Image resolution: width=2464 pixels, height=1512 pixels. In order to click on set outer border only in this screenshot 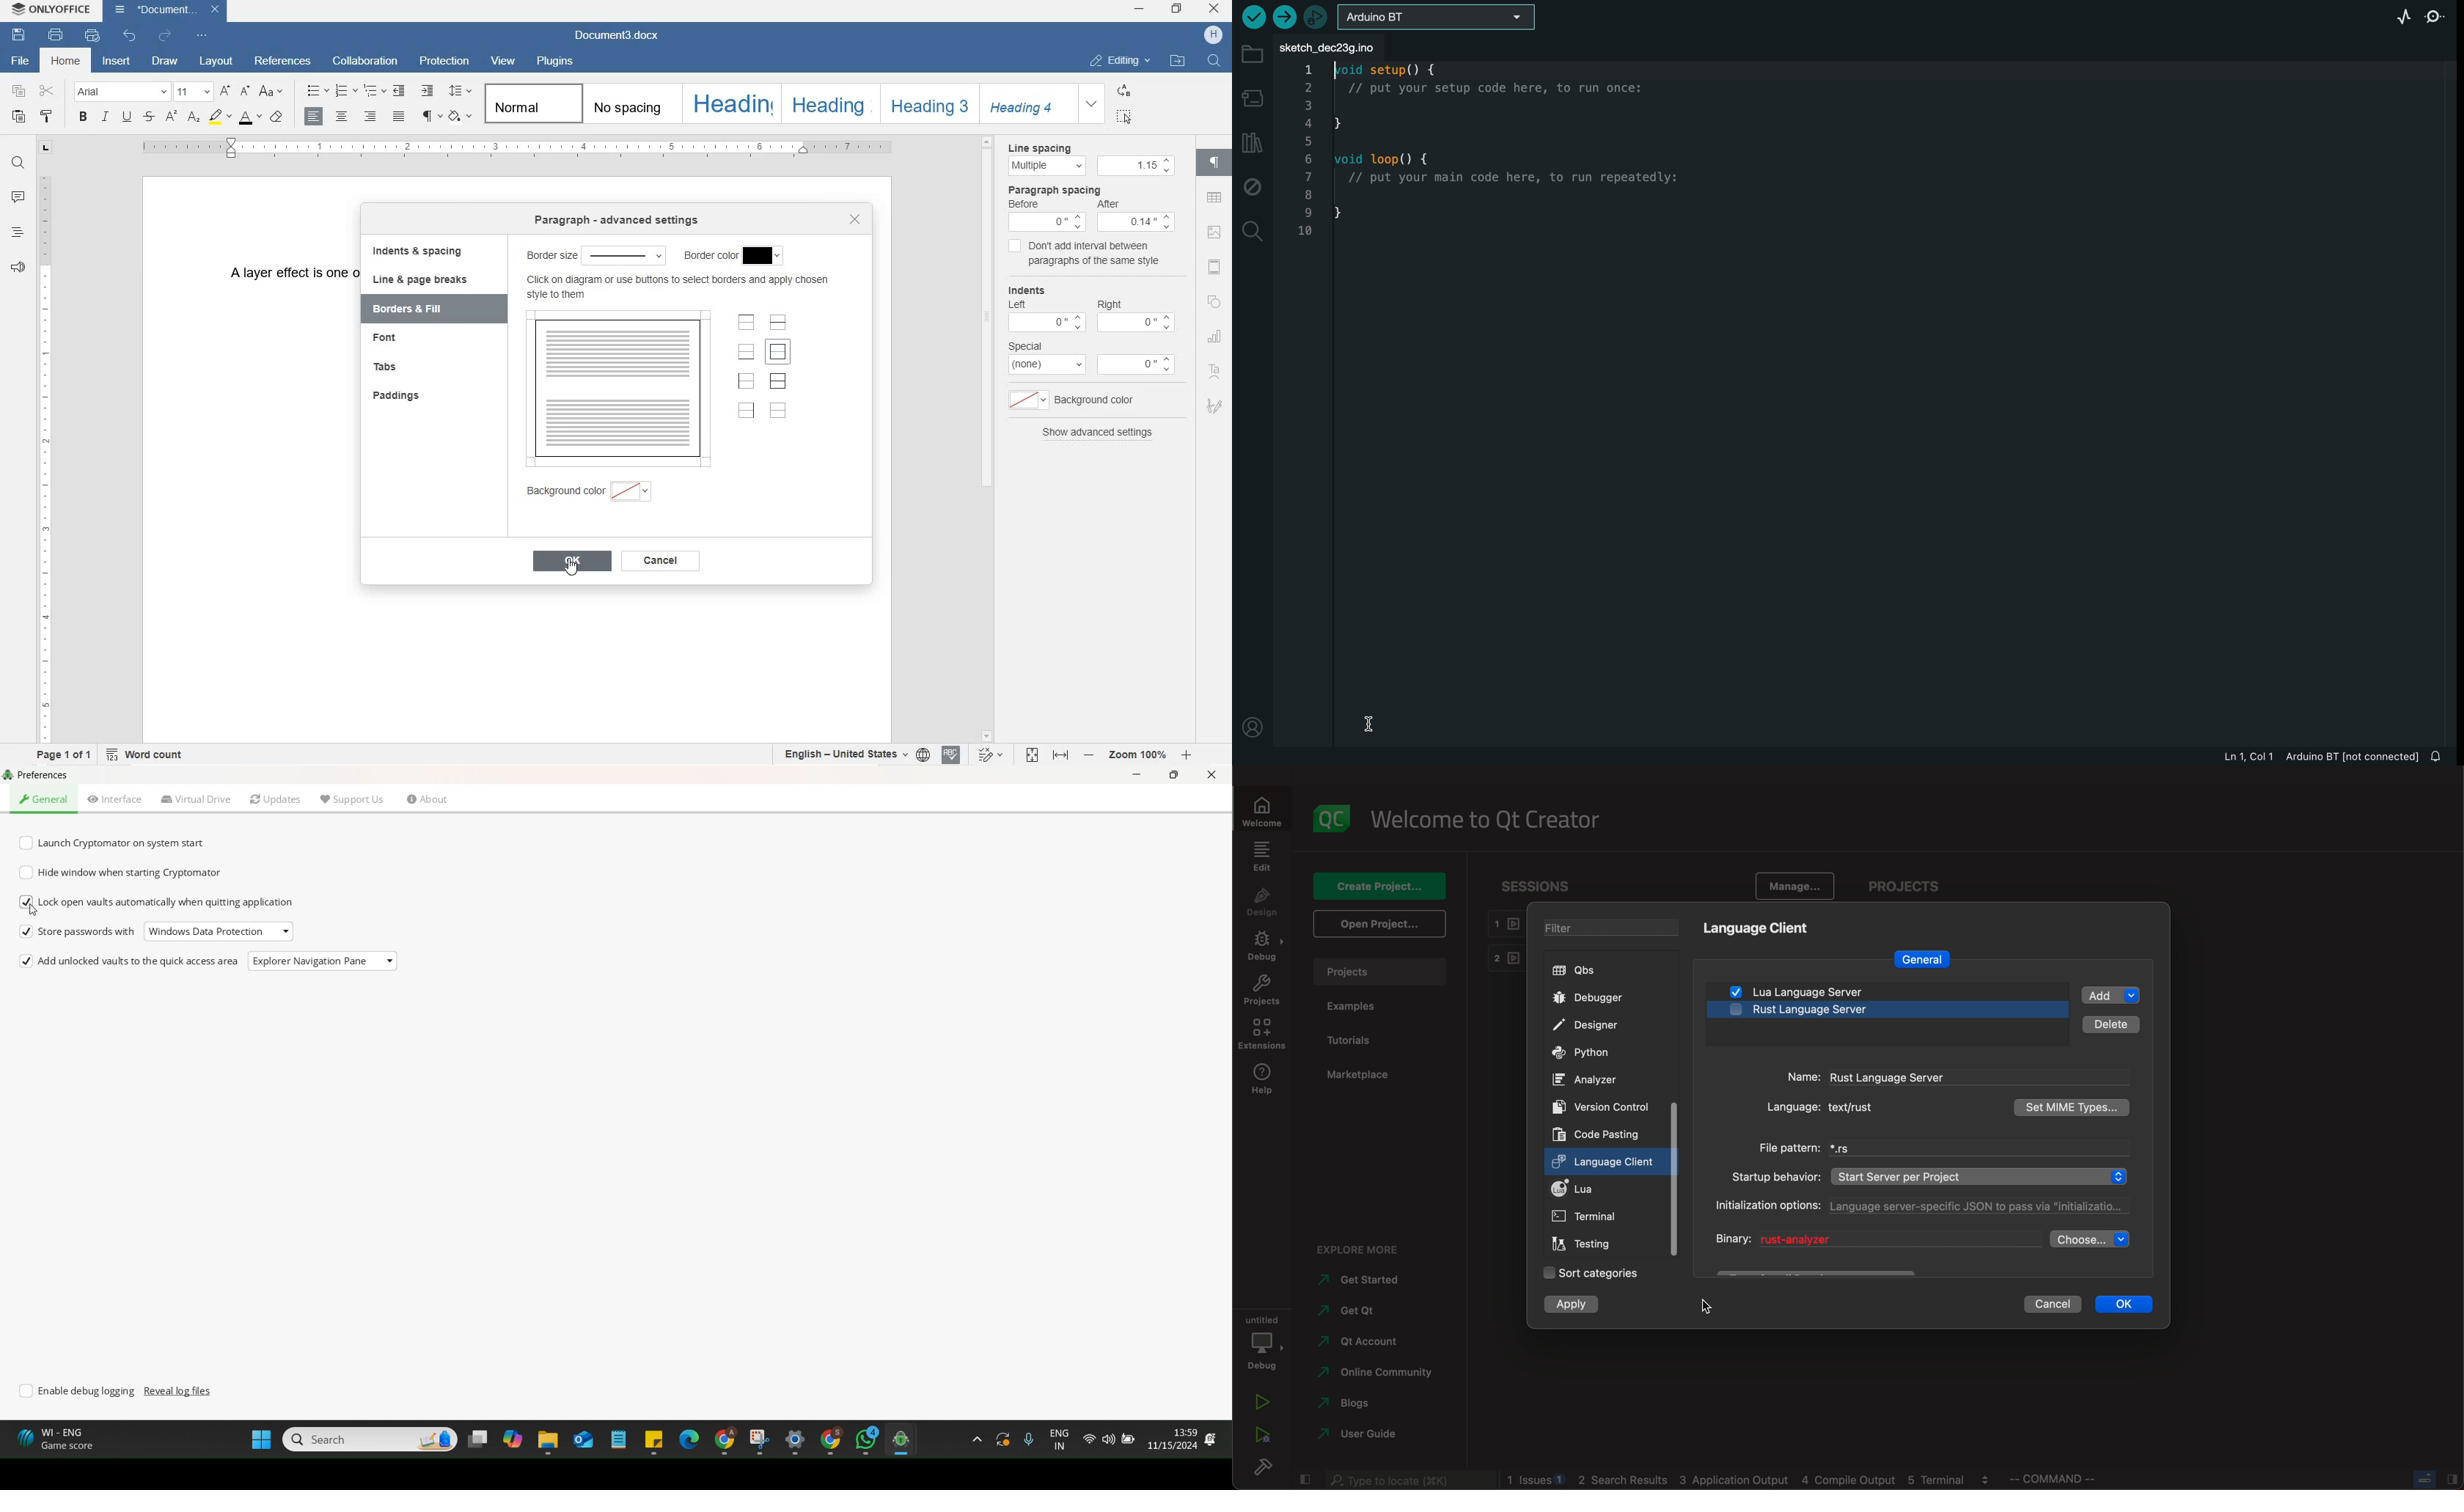, I will do `click(779, 353)`.